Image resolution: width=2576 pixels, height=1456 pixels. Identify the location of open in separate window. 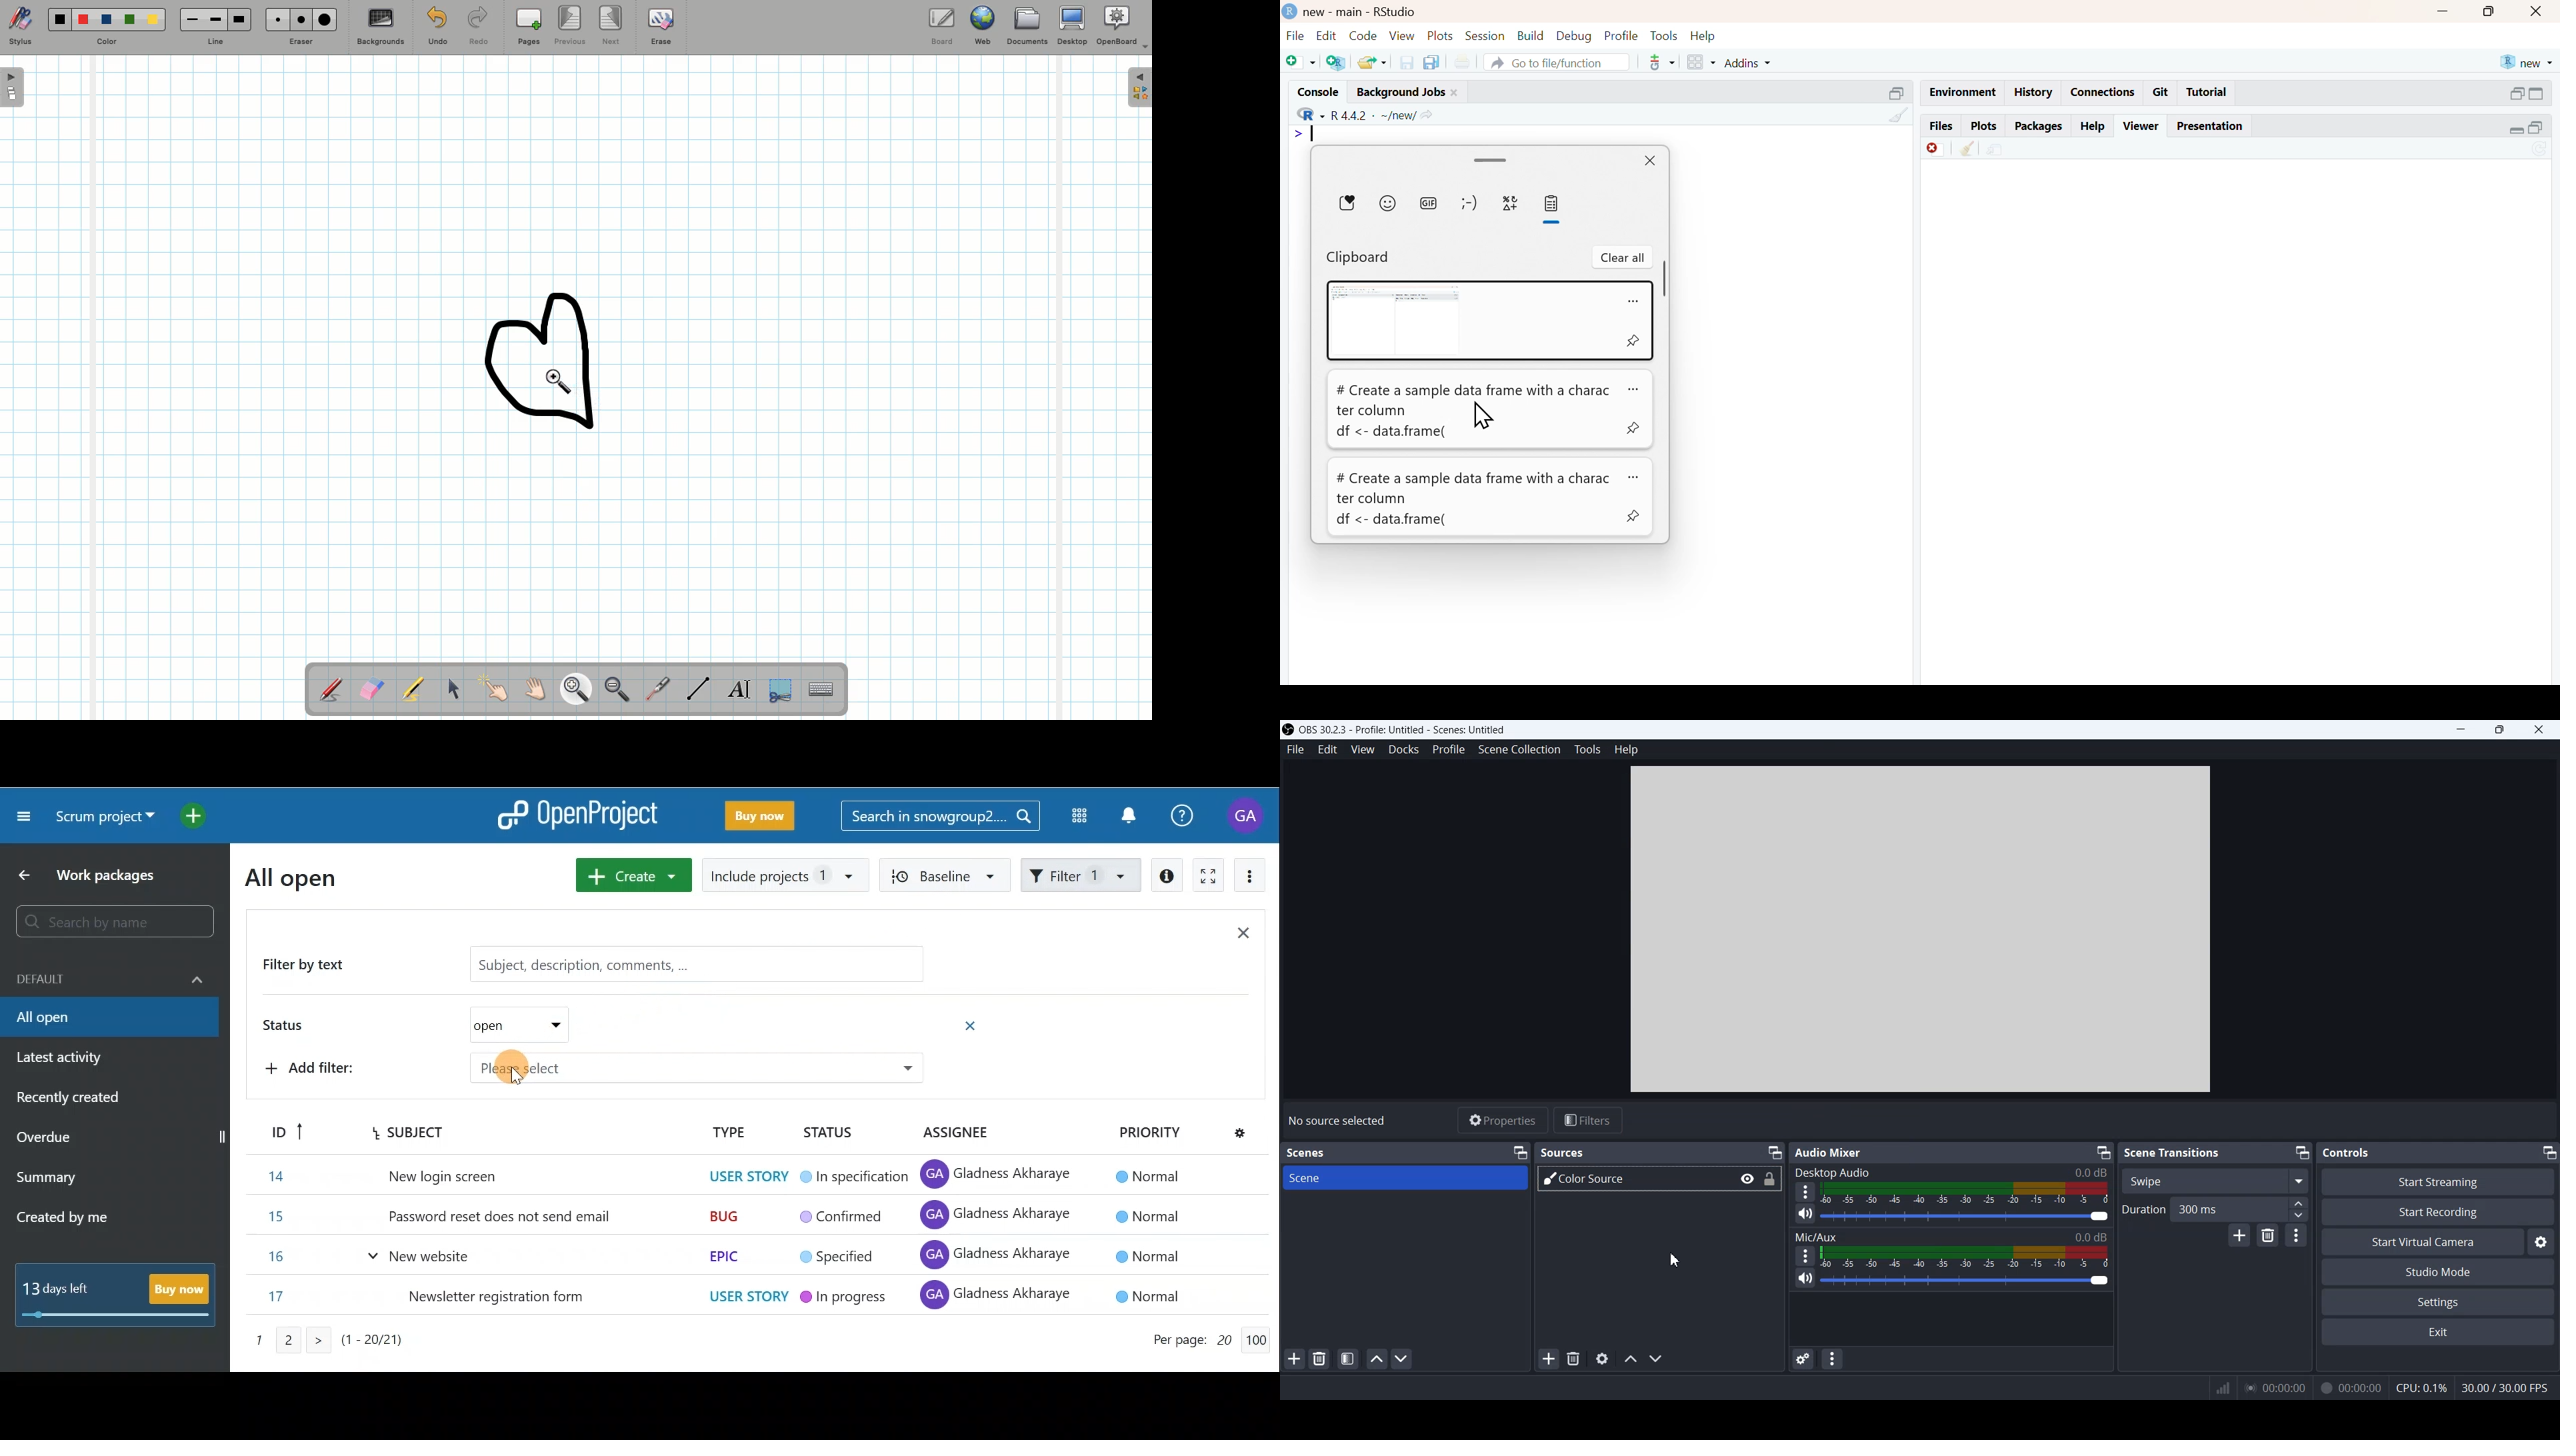
(2516, 93).